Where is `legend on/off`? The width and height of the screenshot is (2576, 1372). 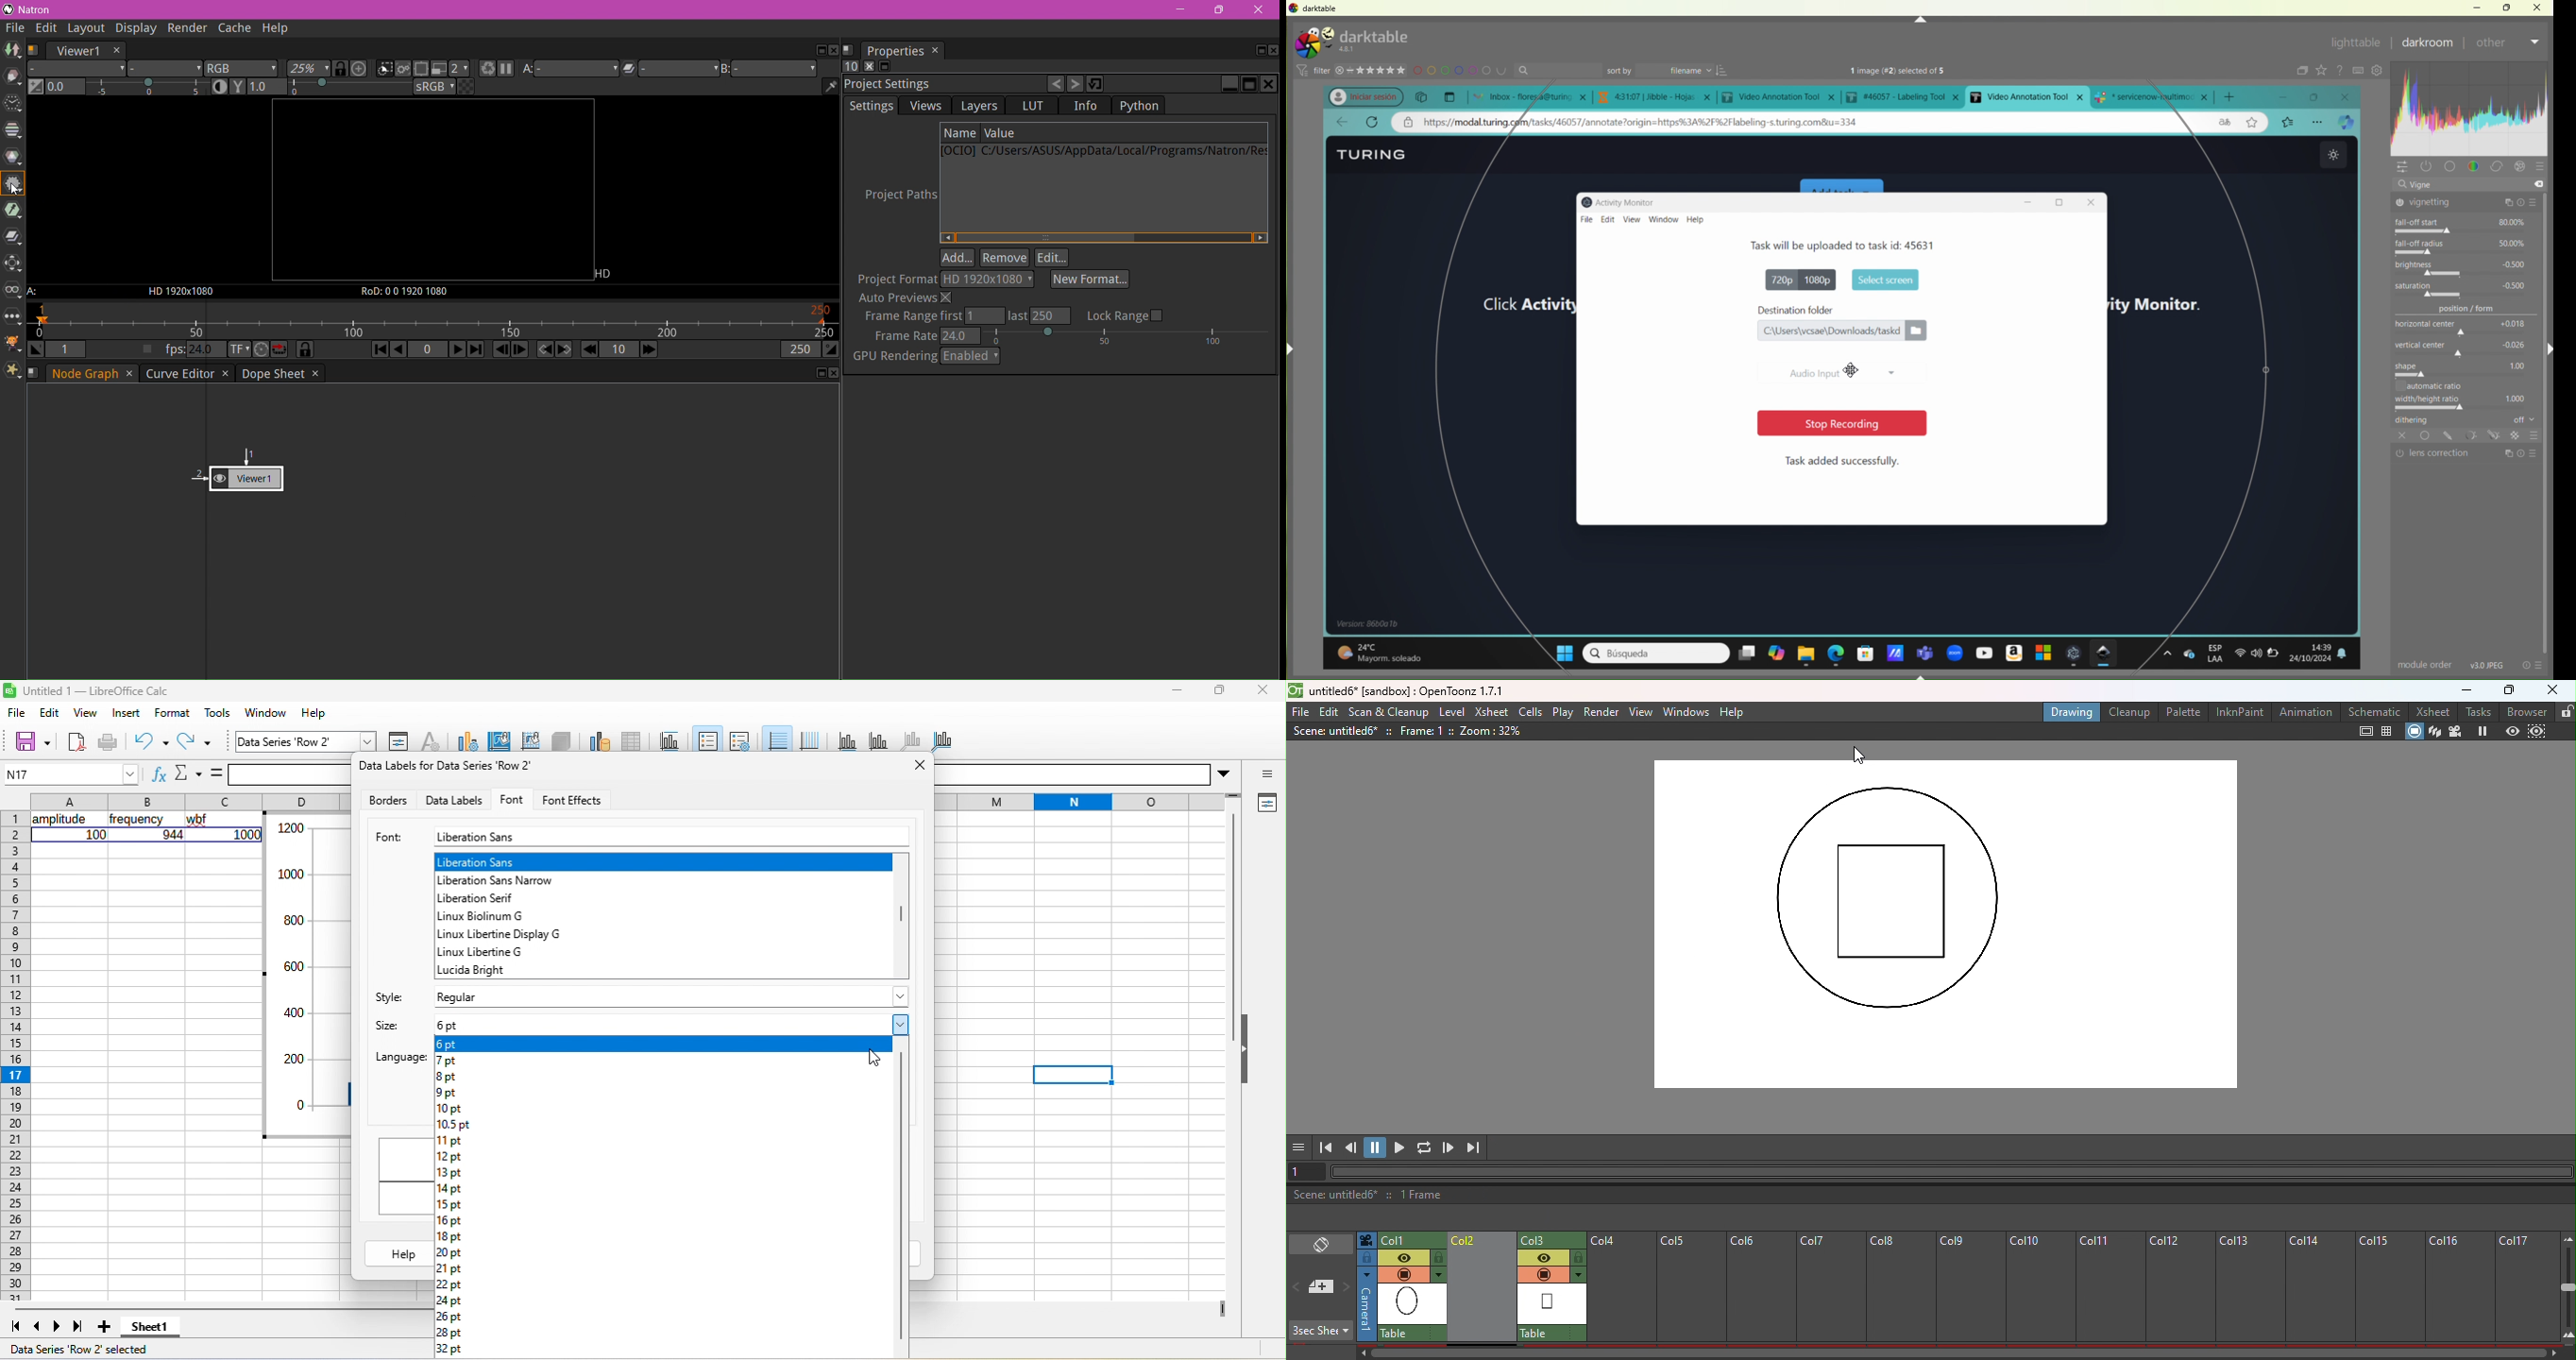
legend on/off is located at coordinates (706, 738).